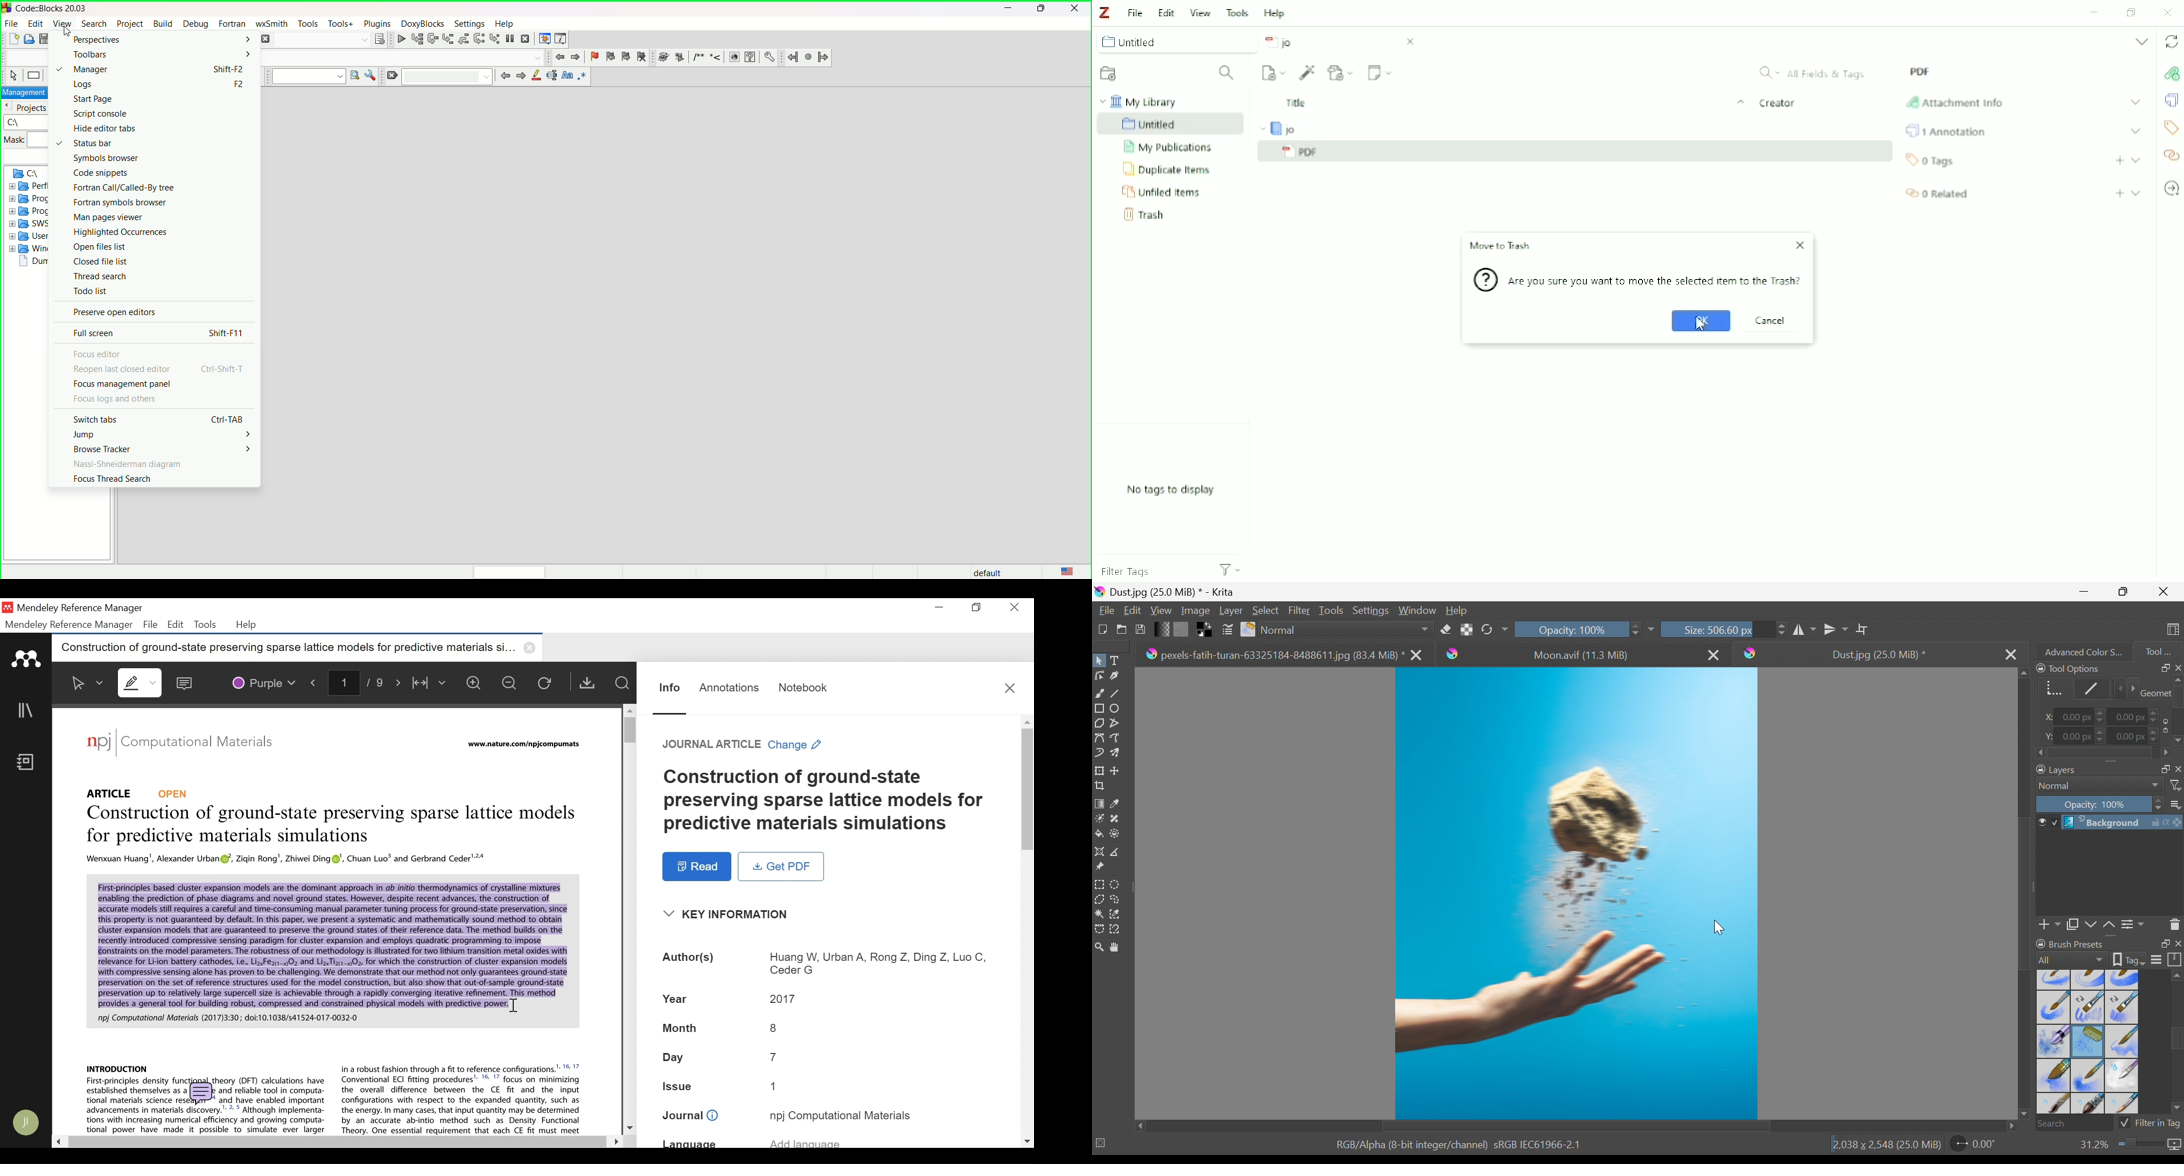 The height and width of the screenshot is (1176, 2184). What do you see at coordinates (1010, 688) in the screenshot?
I see `Close` at bounding box center [1010, 688].